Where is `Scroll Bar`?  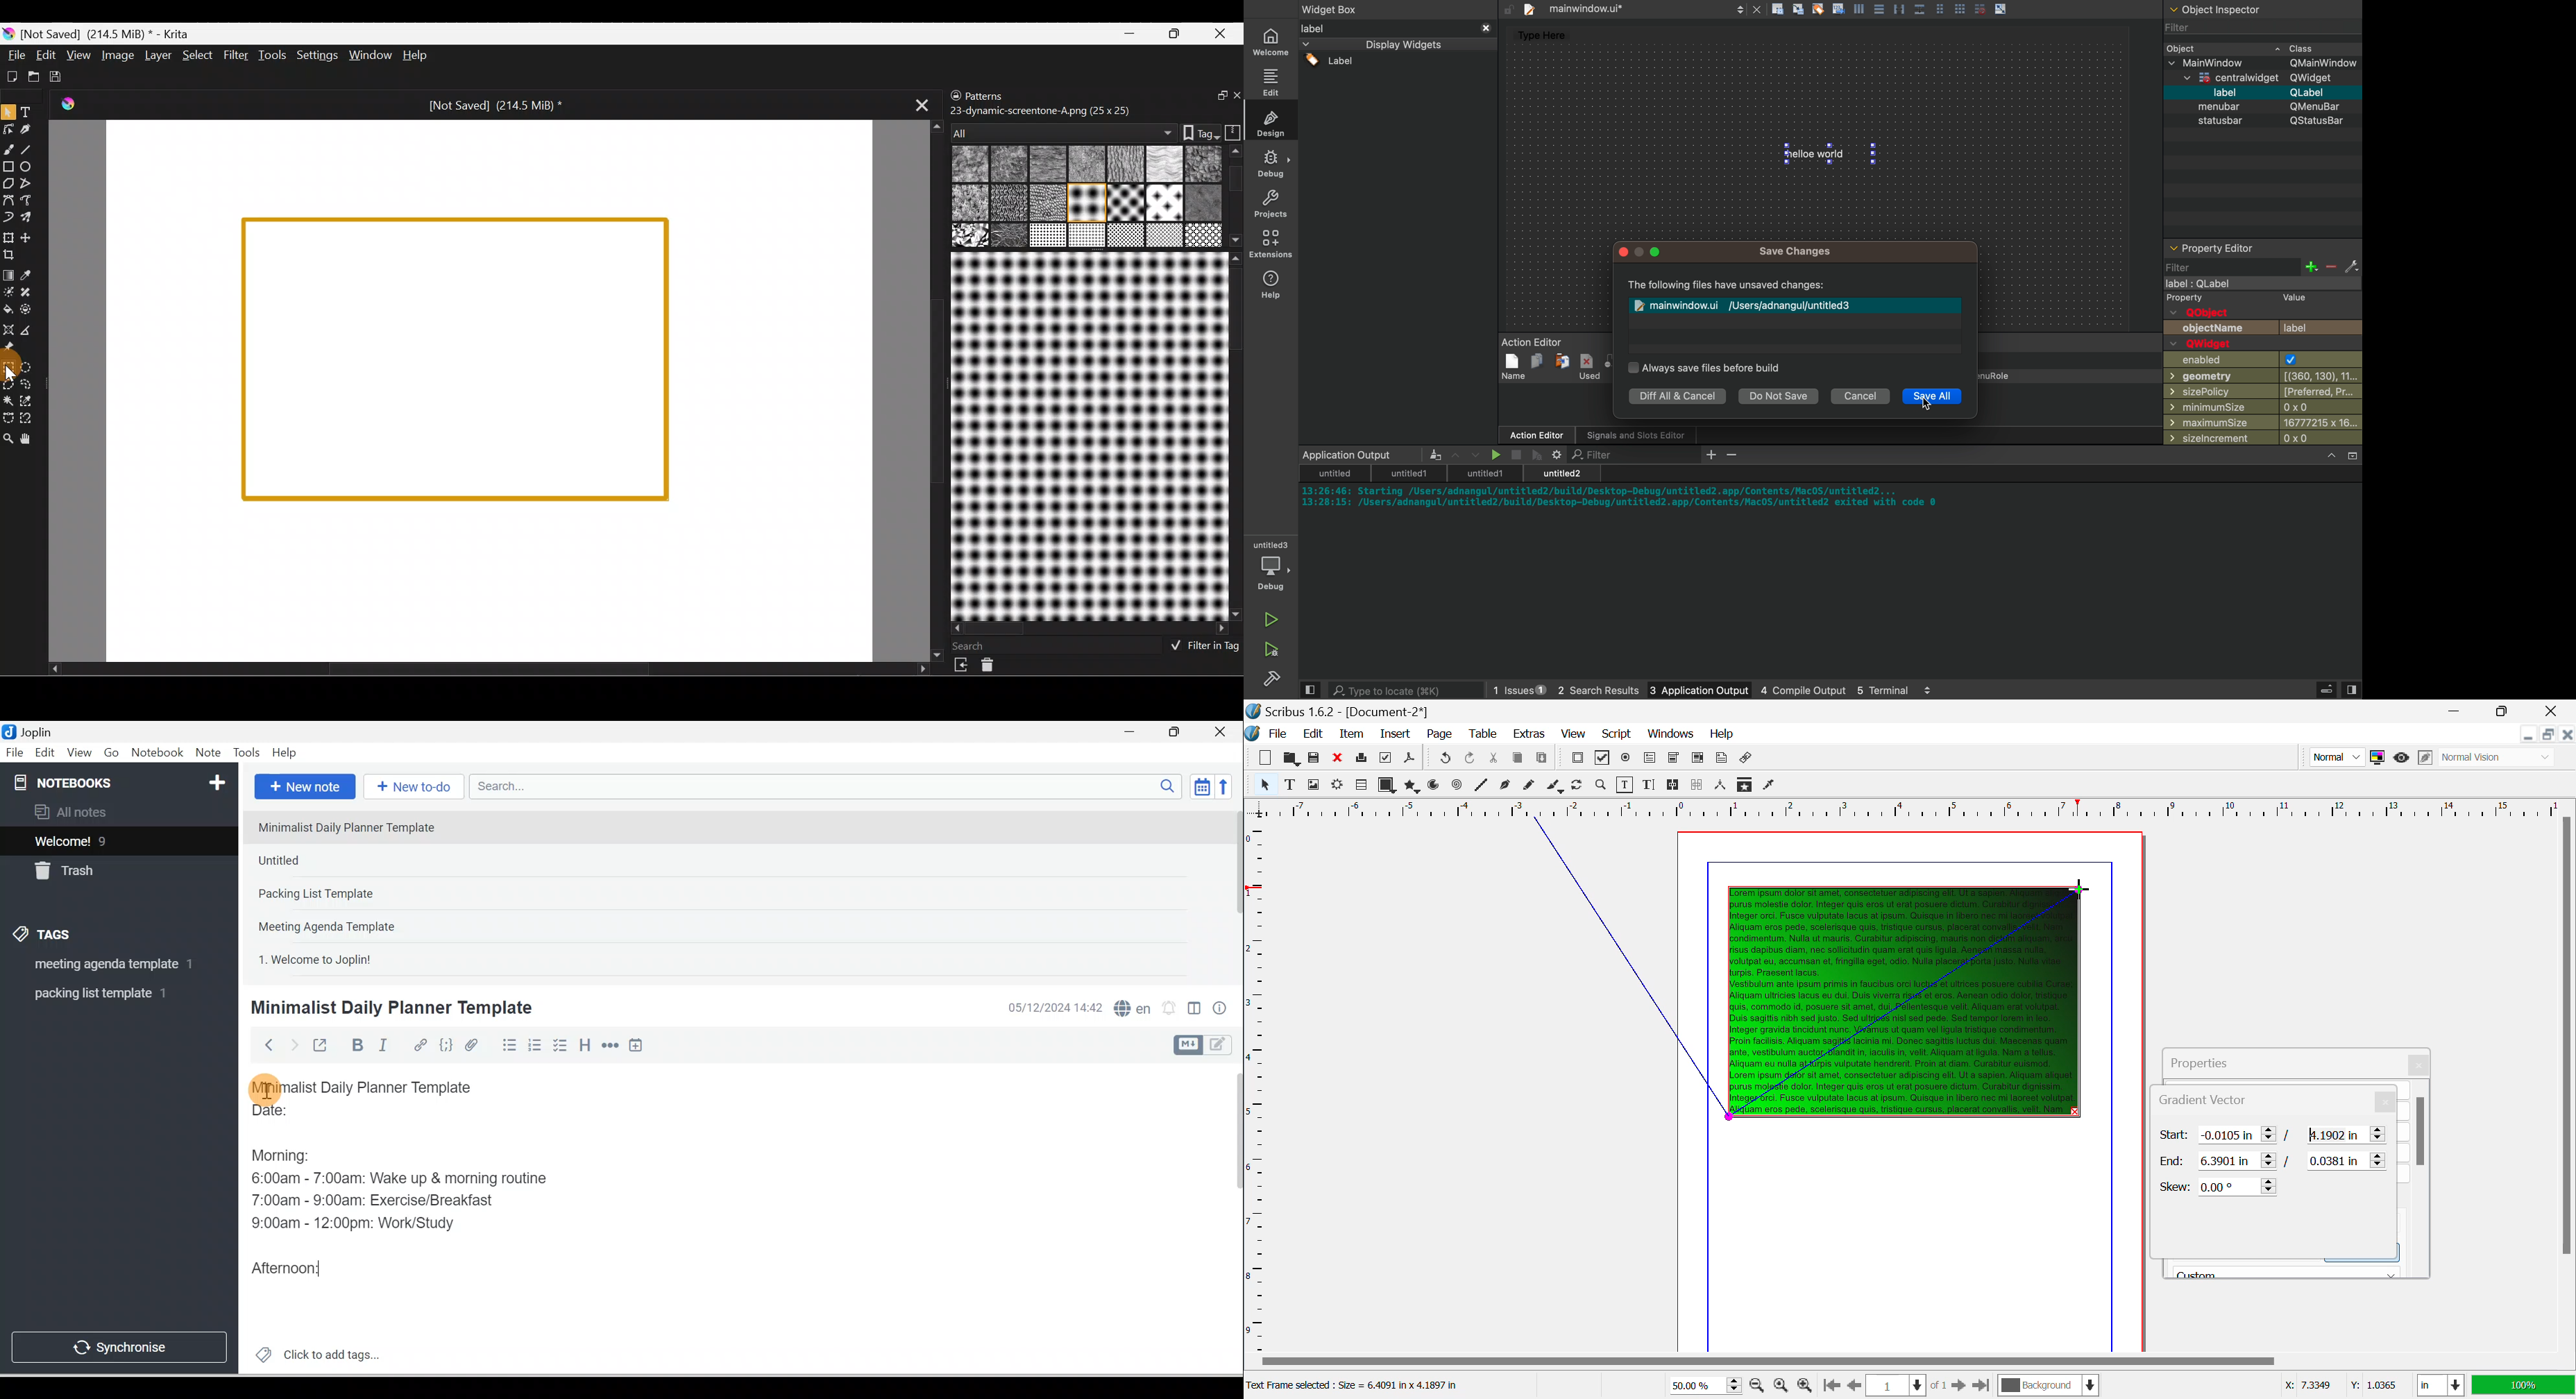
Scroll Bar is located at coordinates (2421, 1178).